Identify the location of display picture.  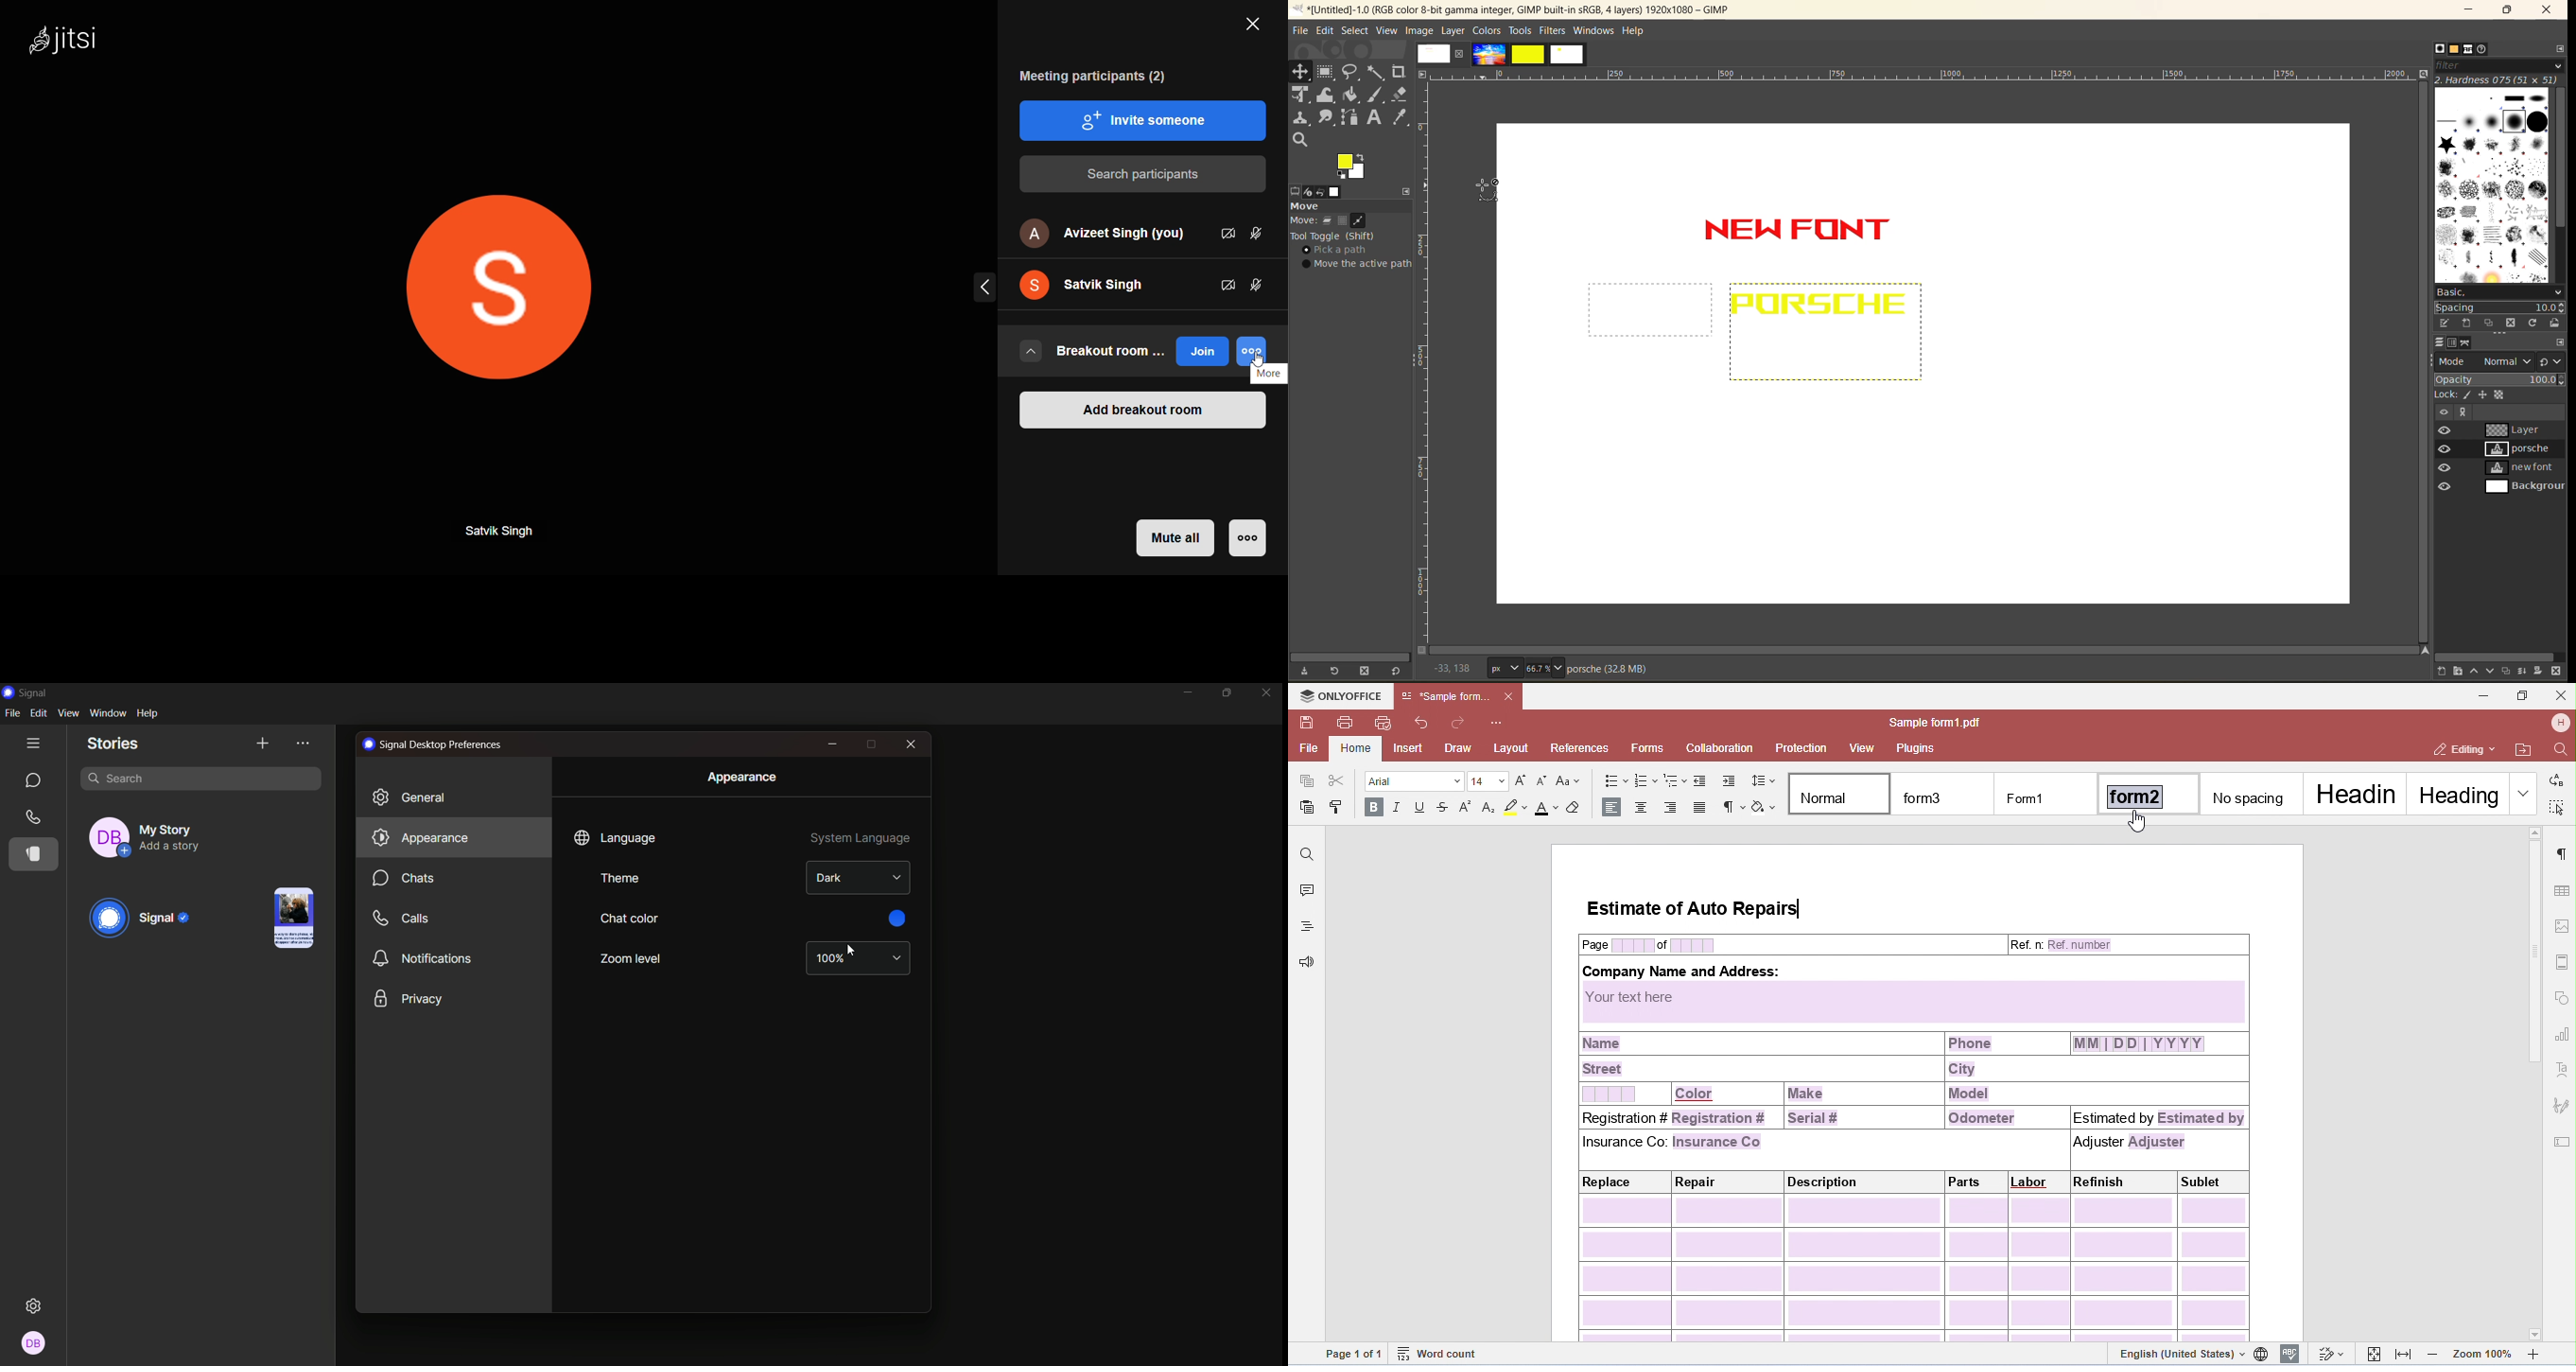
(514, 289).